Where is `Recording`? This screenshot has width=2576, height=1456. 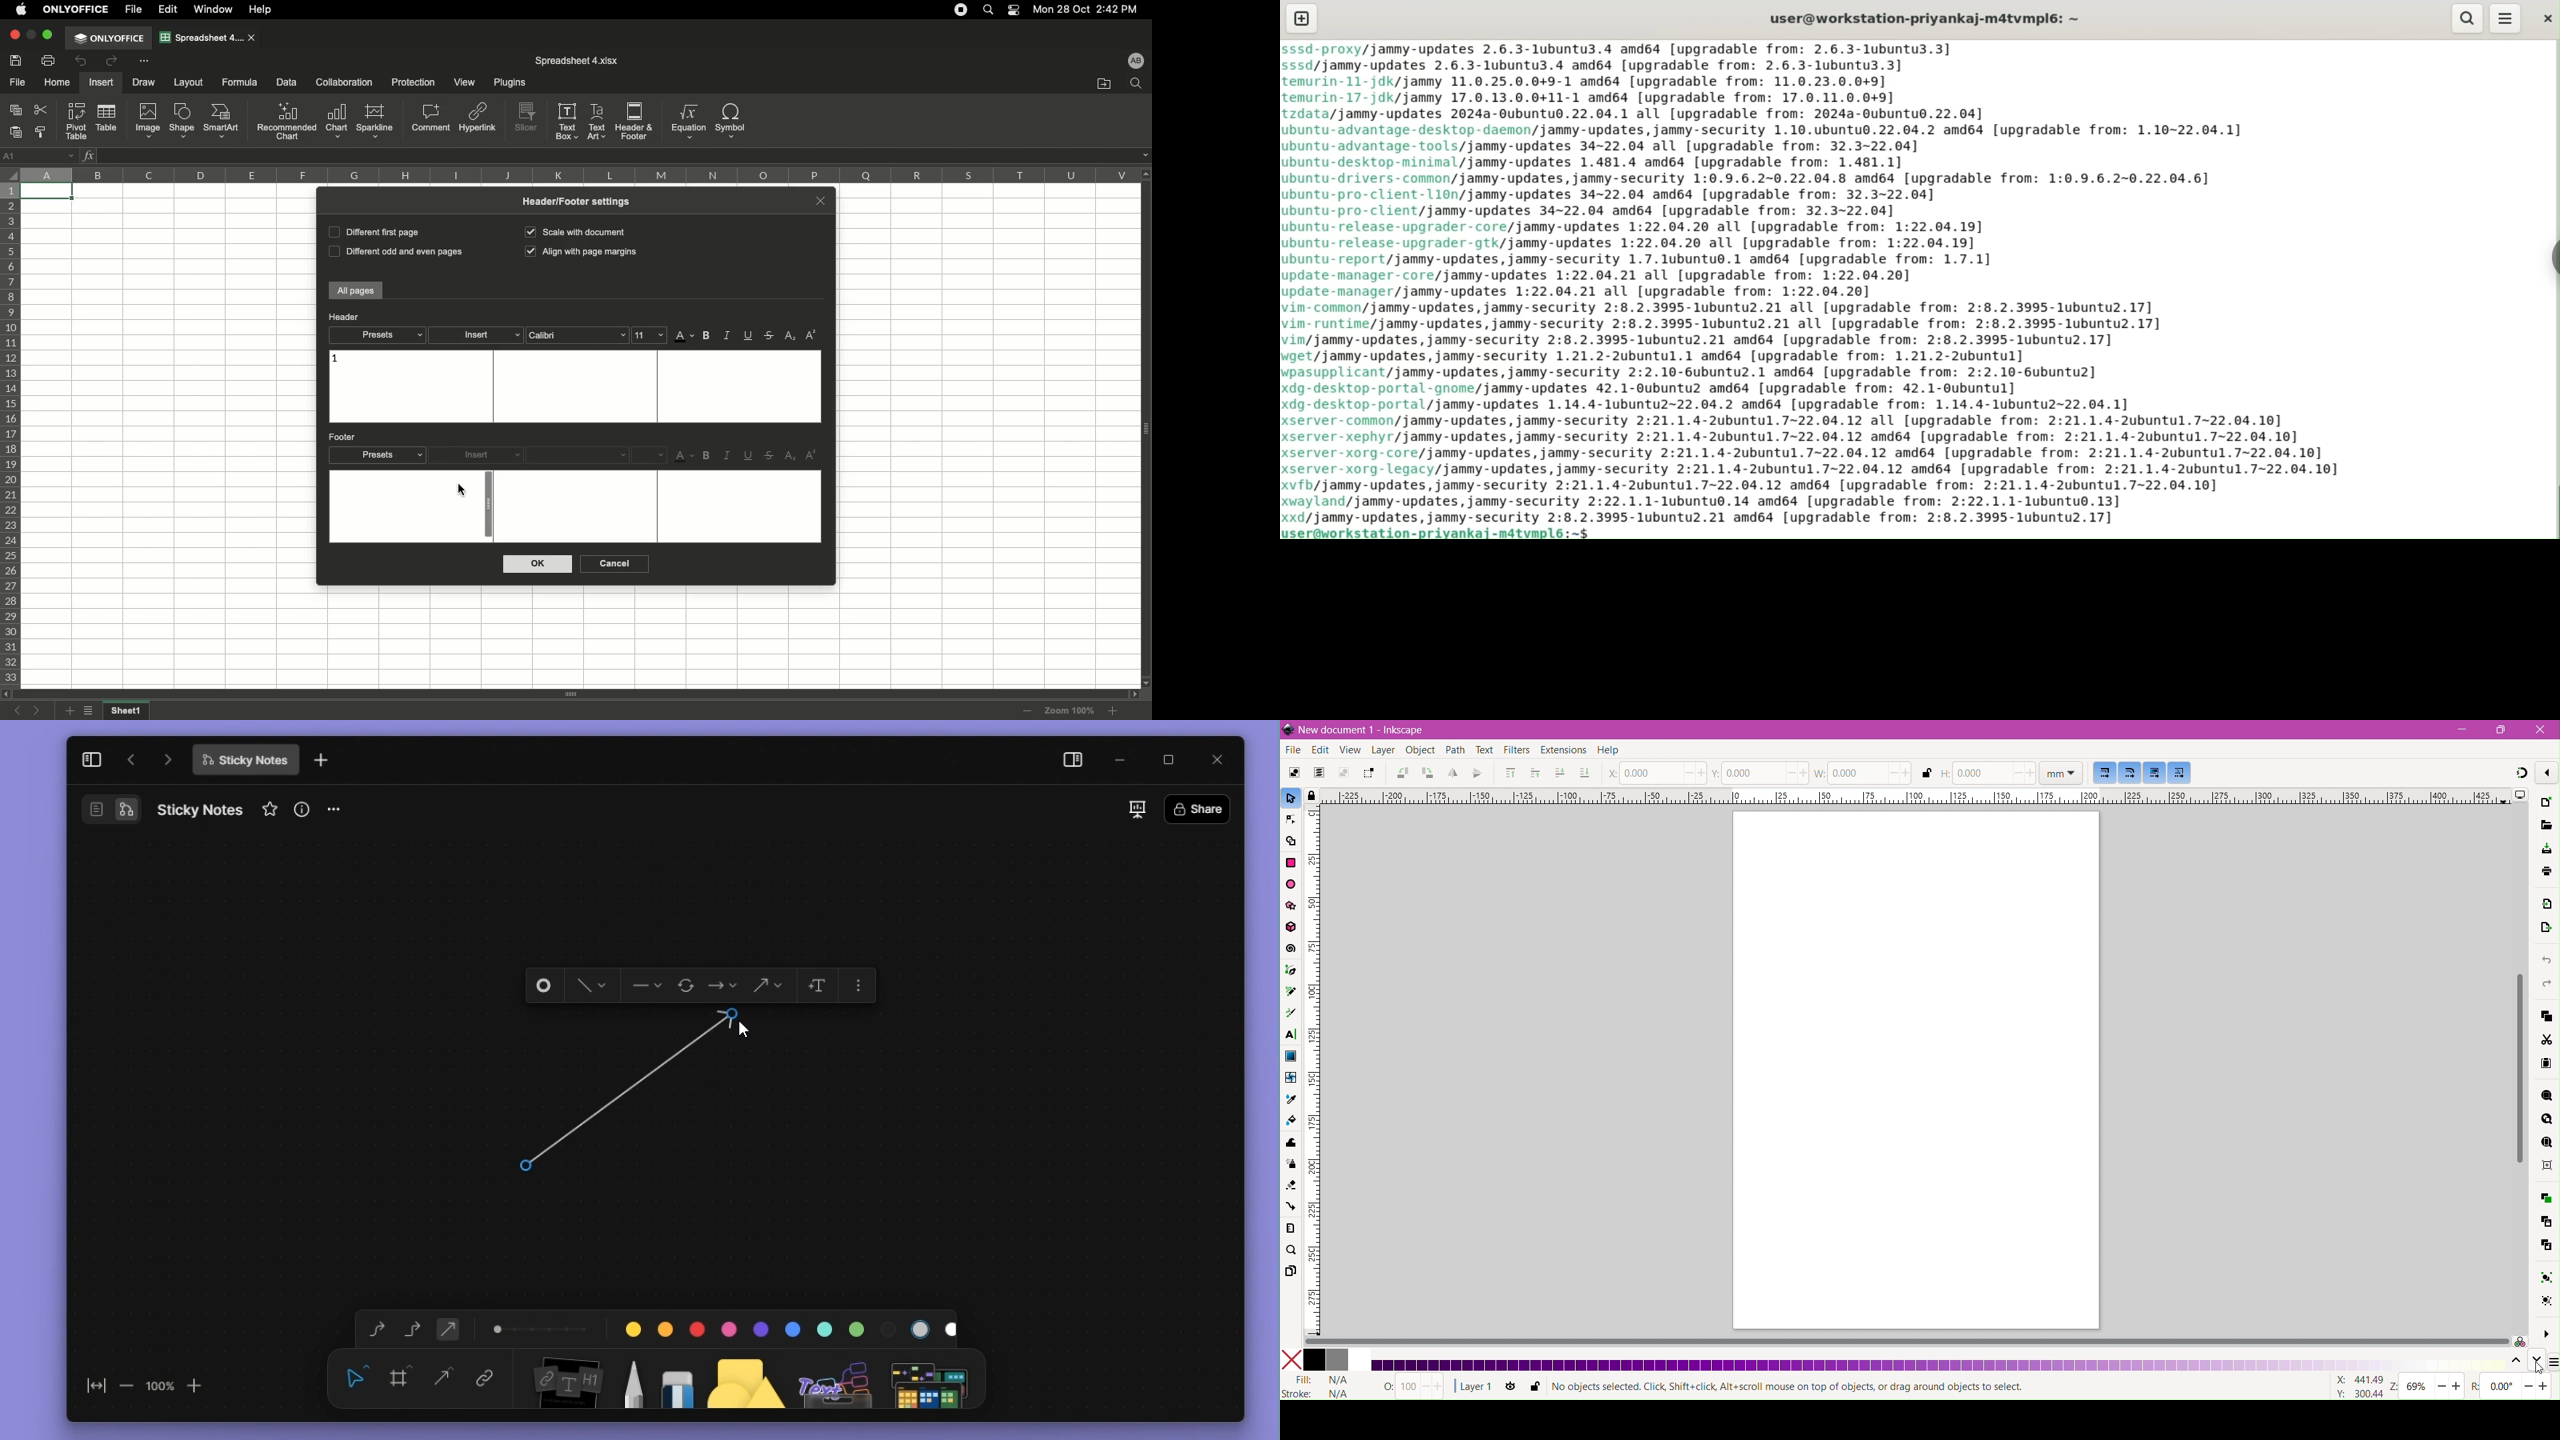 Recording is located at coordinates (961, 10).